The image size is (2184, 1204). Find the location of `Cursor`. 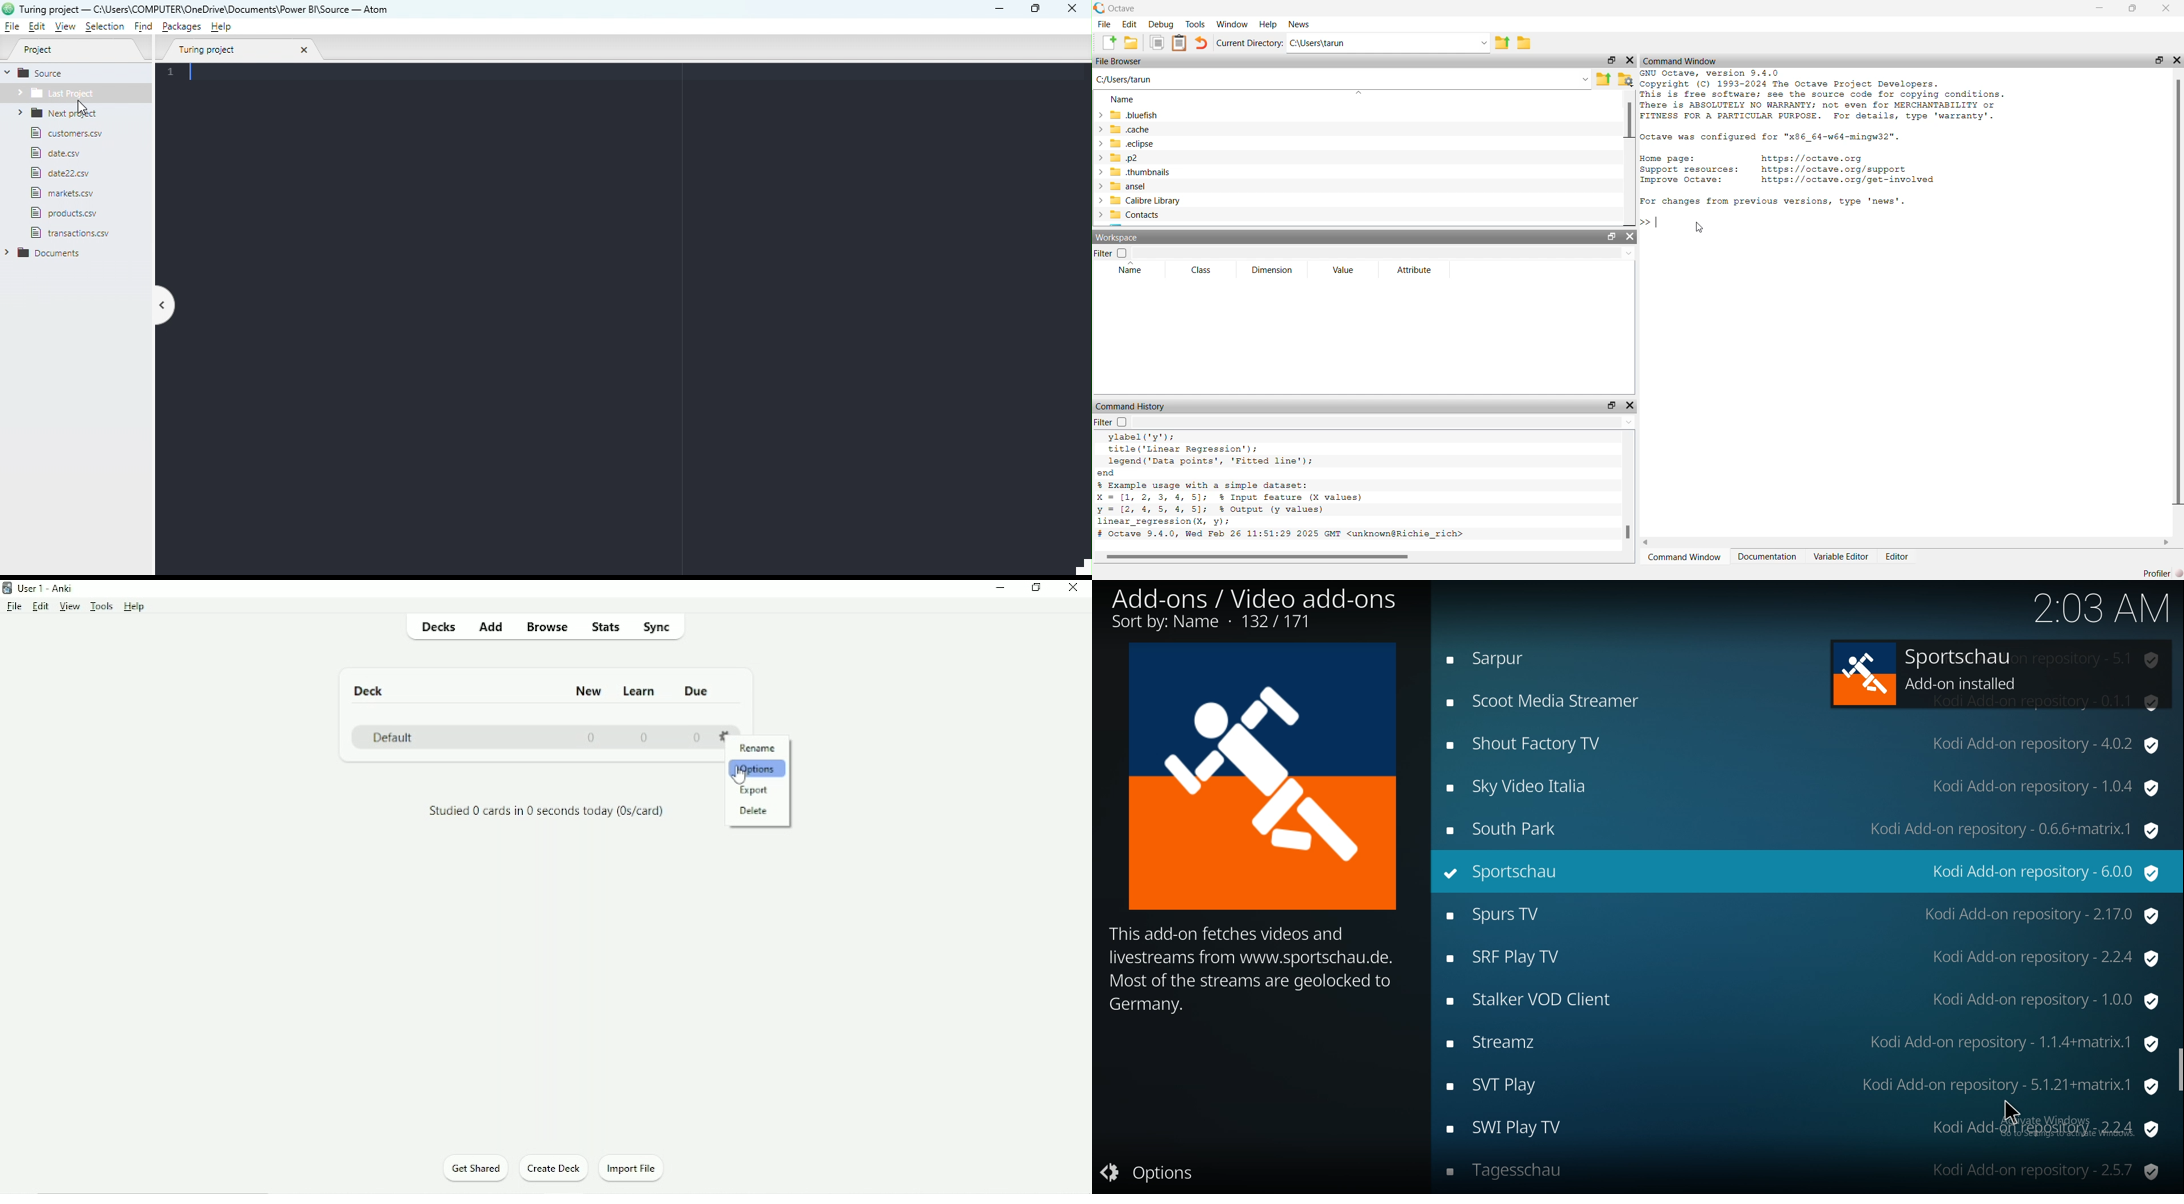

Cursor is located at coordinates (742, 778).